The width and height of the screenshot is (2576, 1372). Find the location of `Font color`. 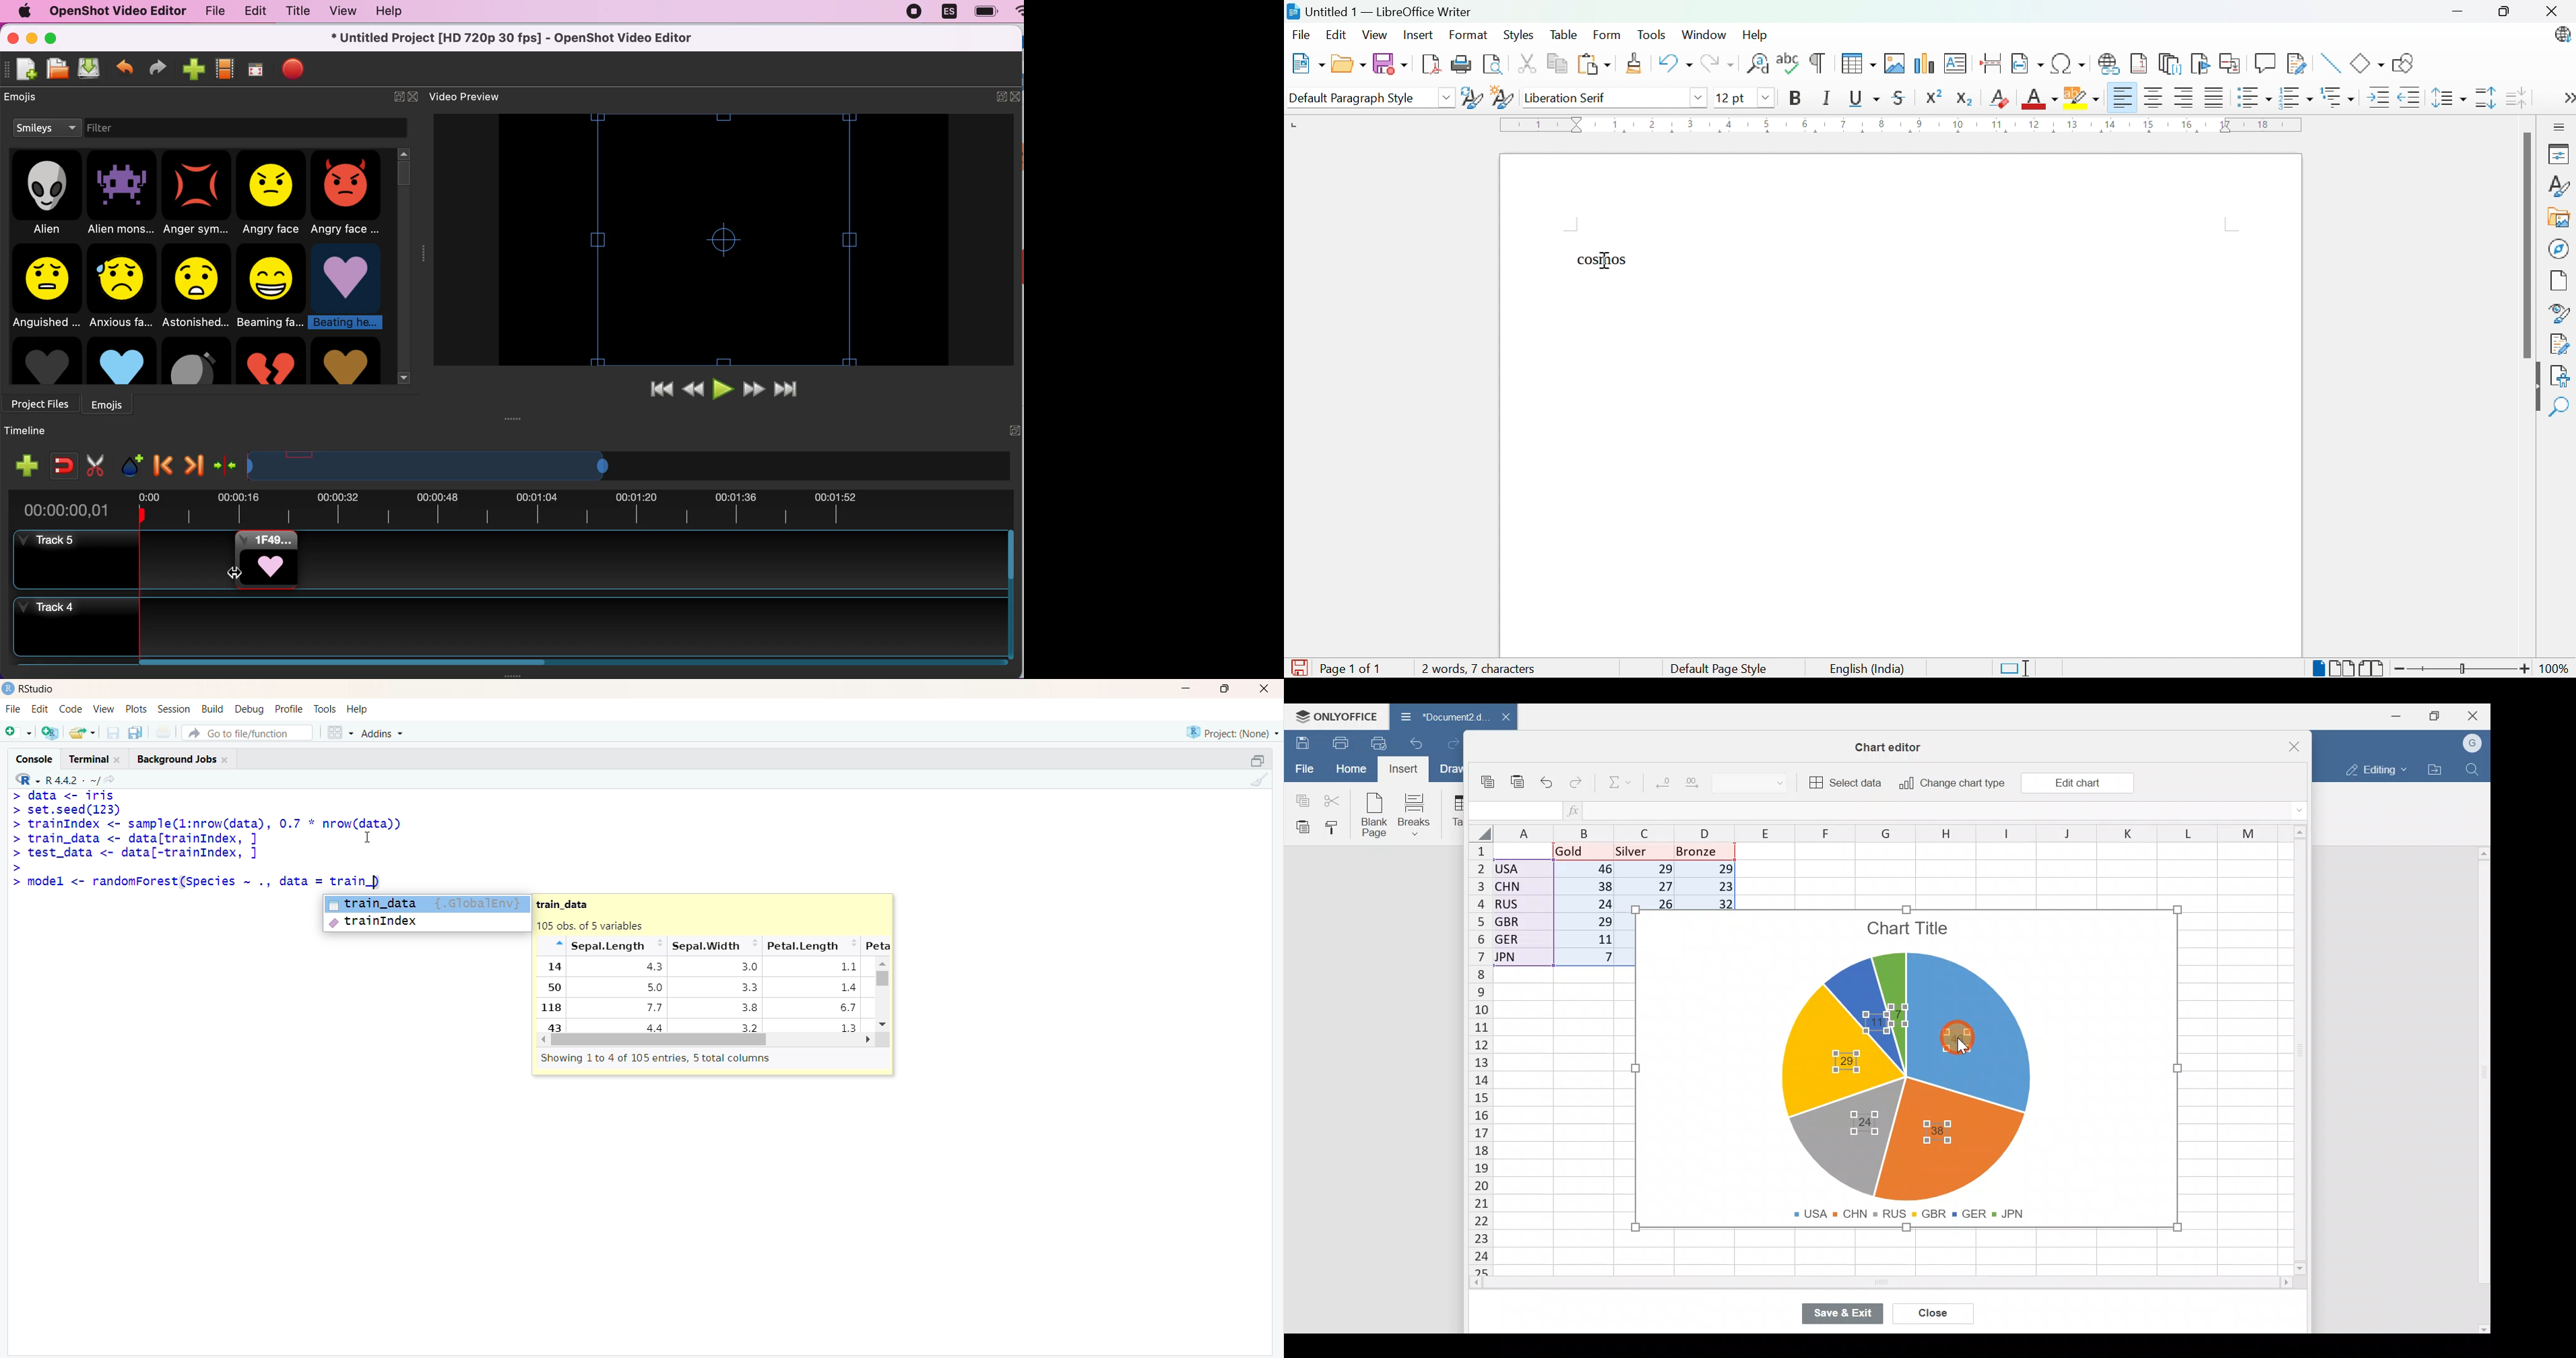

Font color is located at coordinates (2041, 100).